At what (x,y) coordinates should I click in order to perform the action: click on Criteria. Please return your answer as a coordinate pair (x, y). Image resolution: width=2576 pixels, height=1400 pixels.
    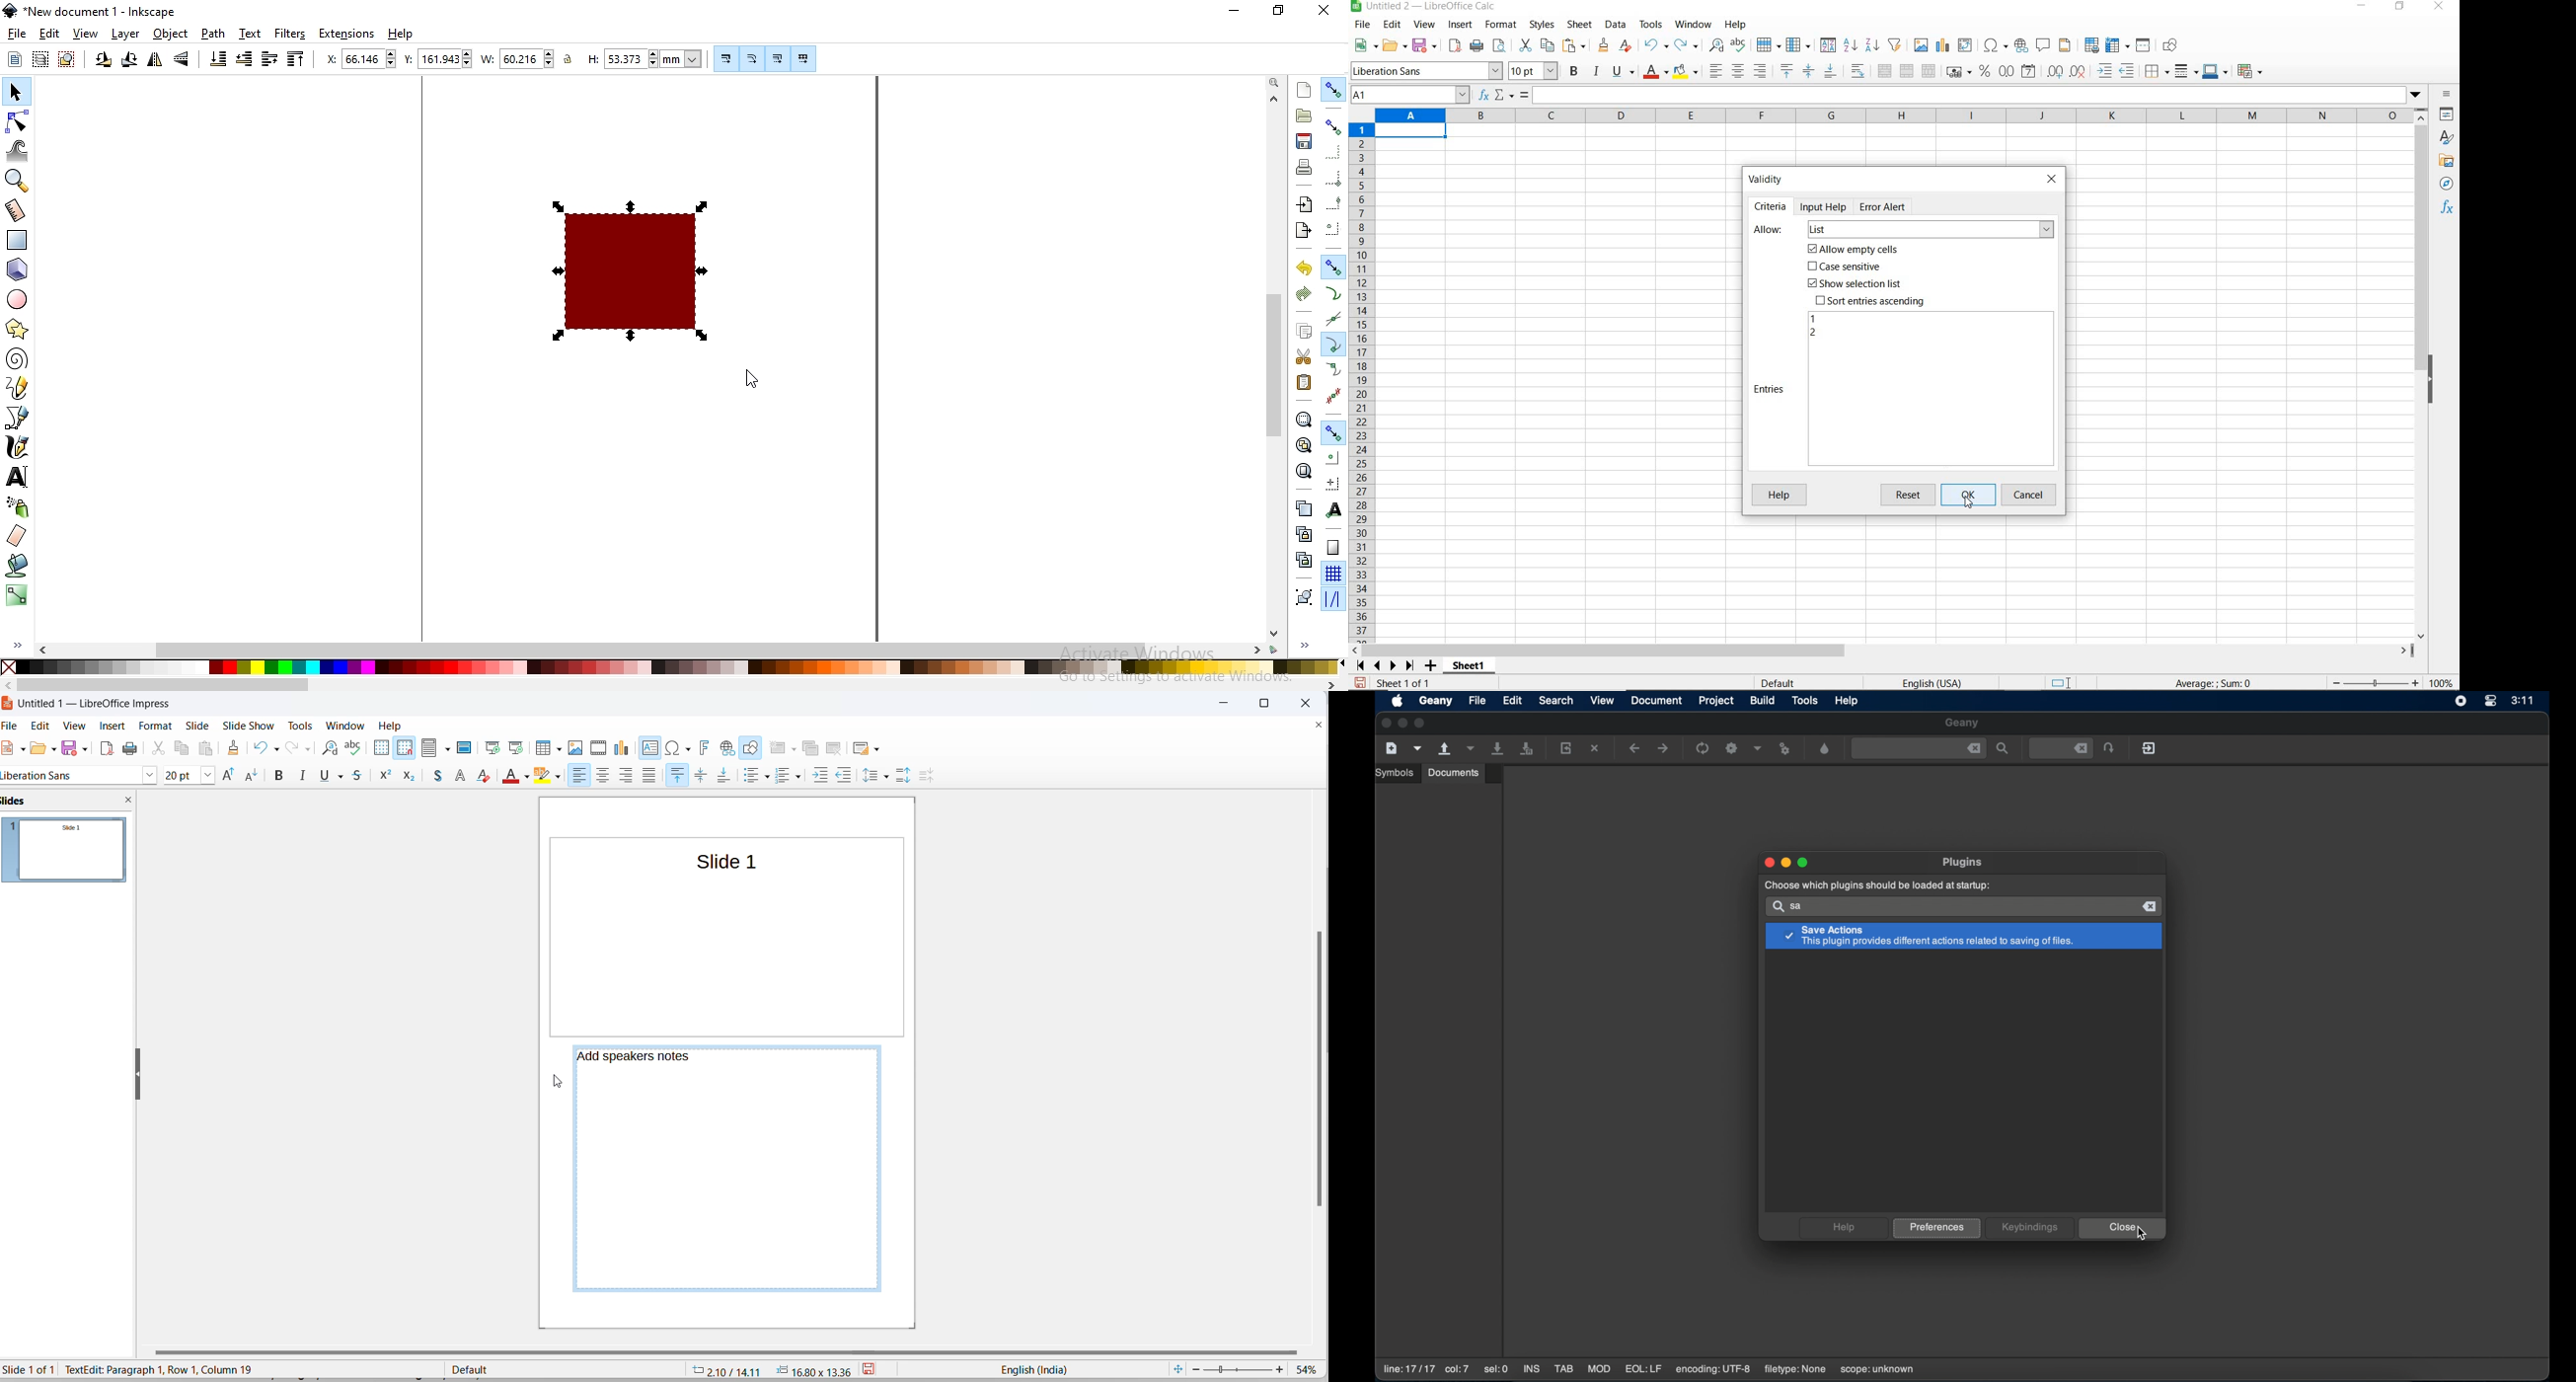
    Looking at the image, I should click on (1770, 207).